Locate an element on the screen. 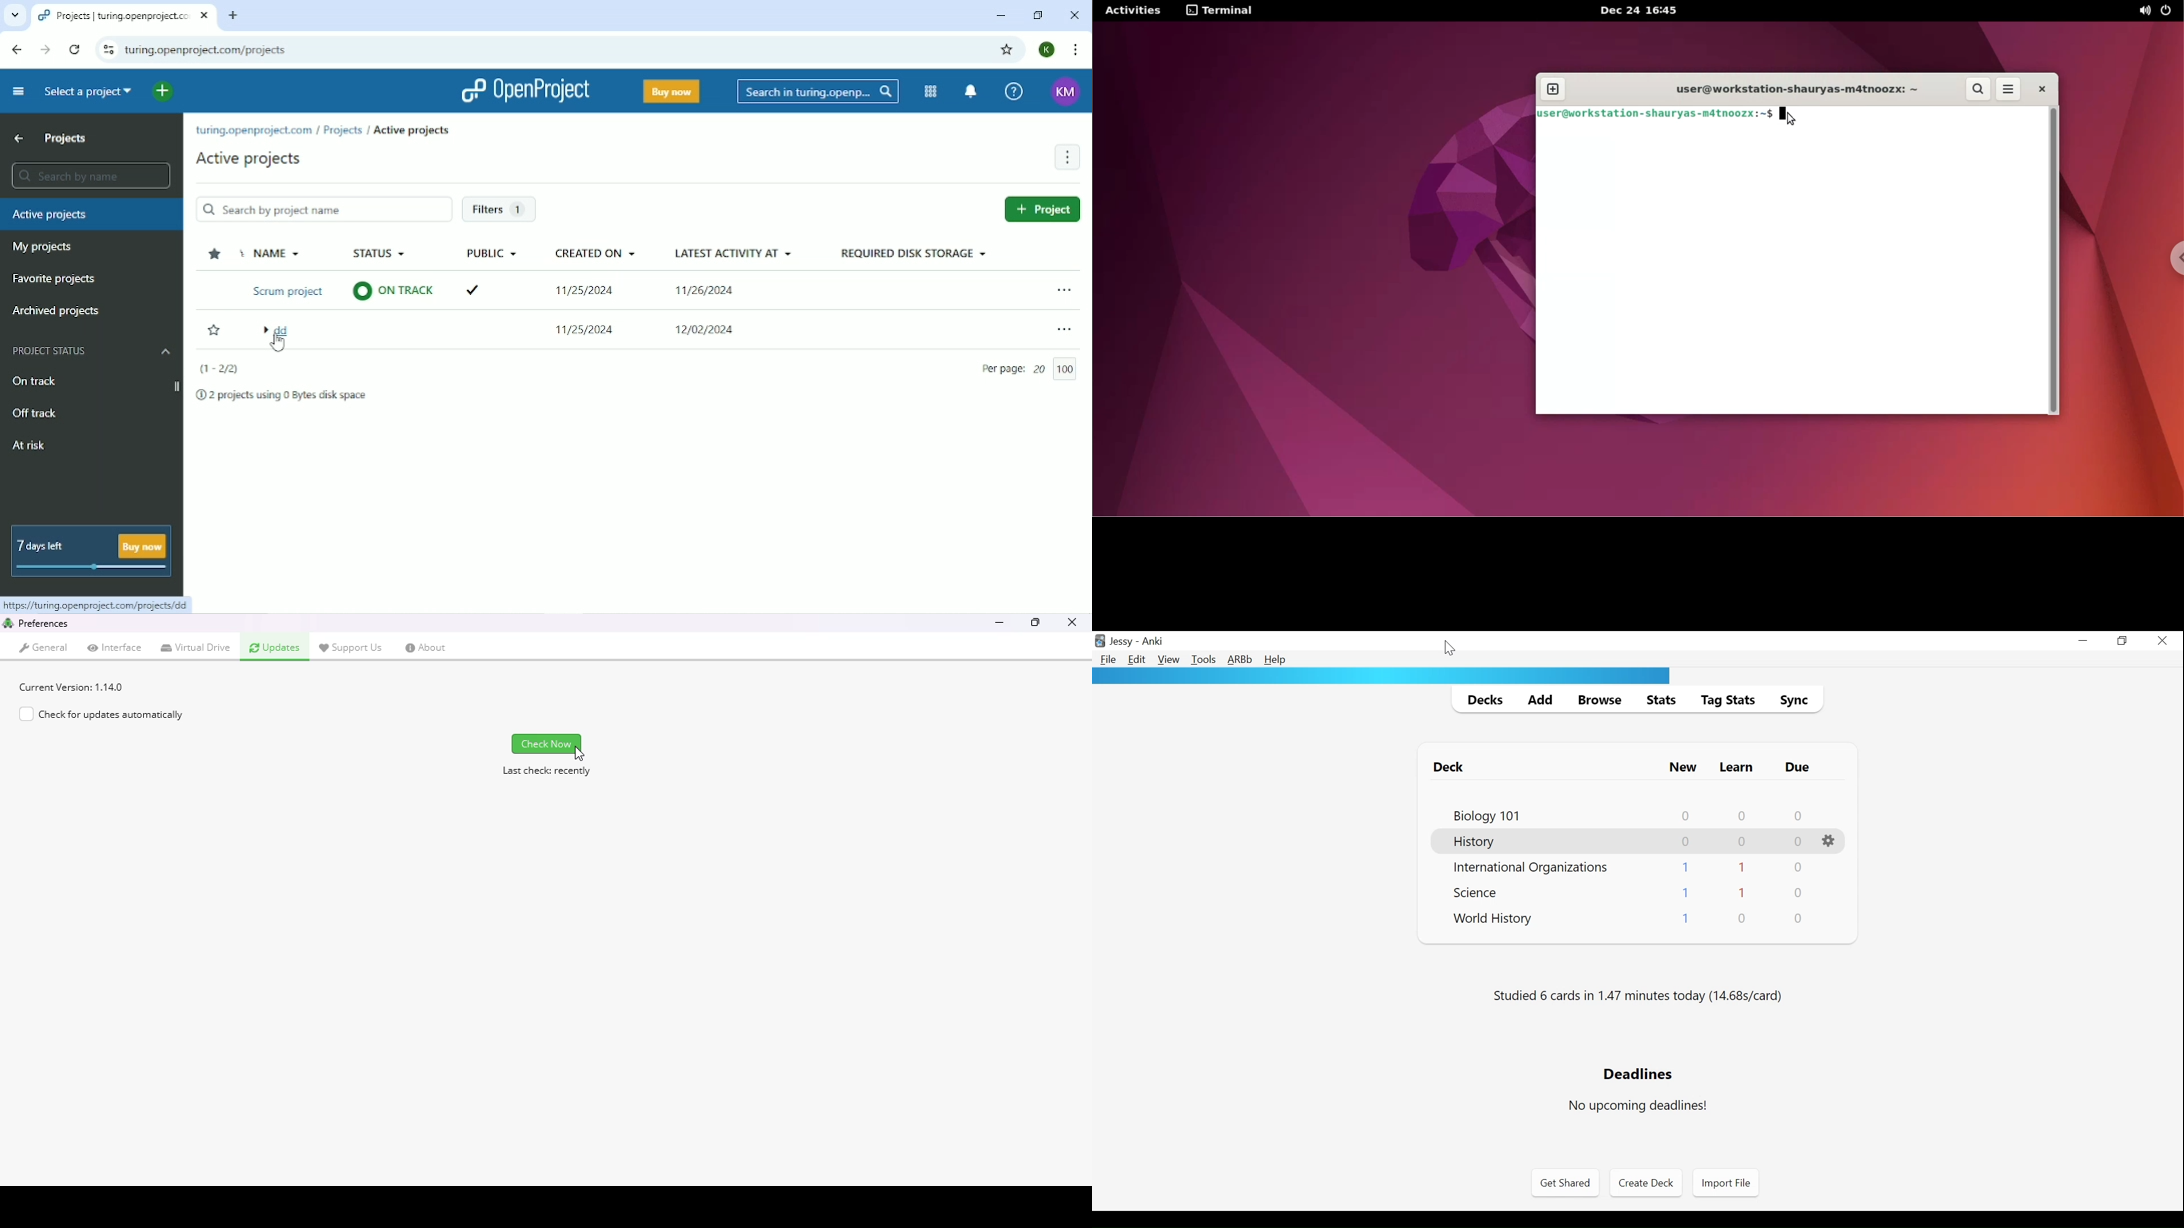  Required disk storage is located at coordinates (915, 257).